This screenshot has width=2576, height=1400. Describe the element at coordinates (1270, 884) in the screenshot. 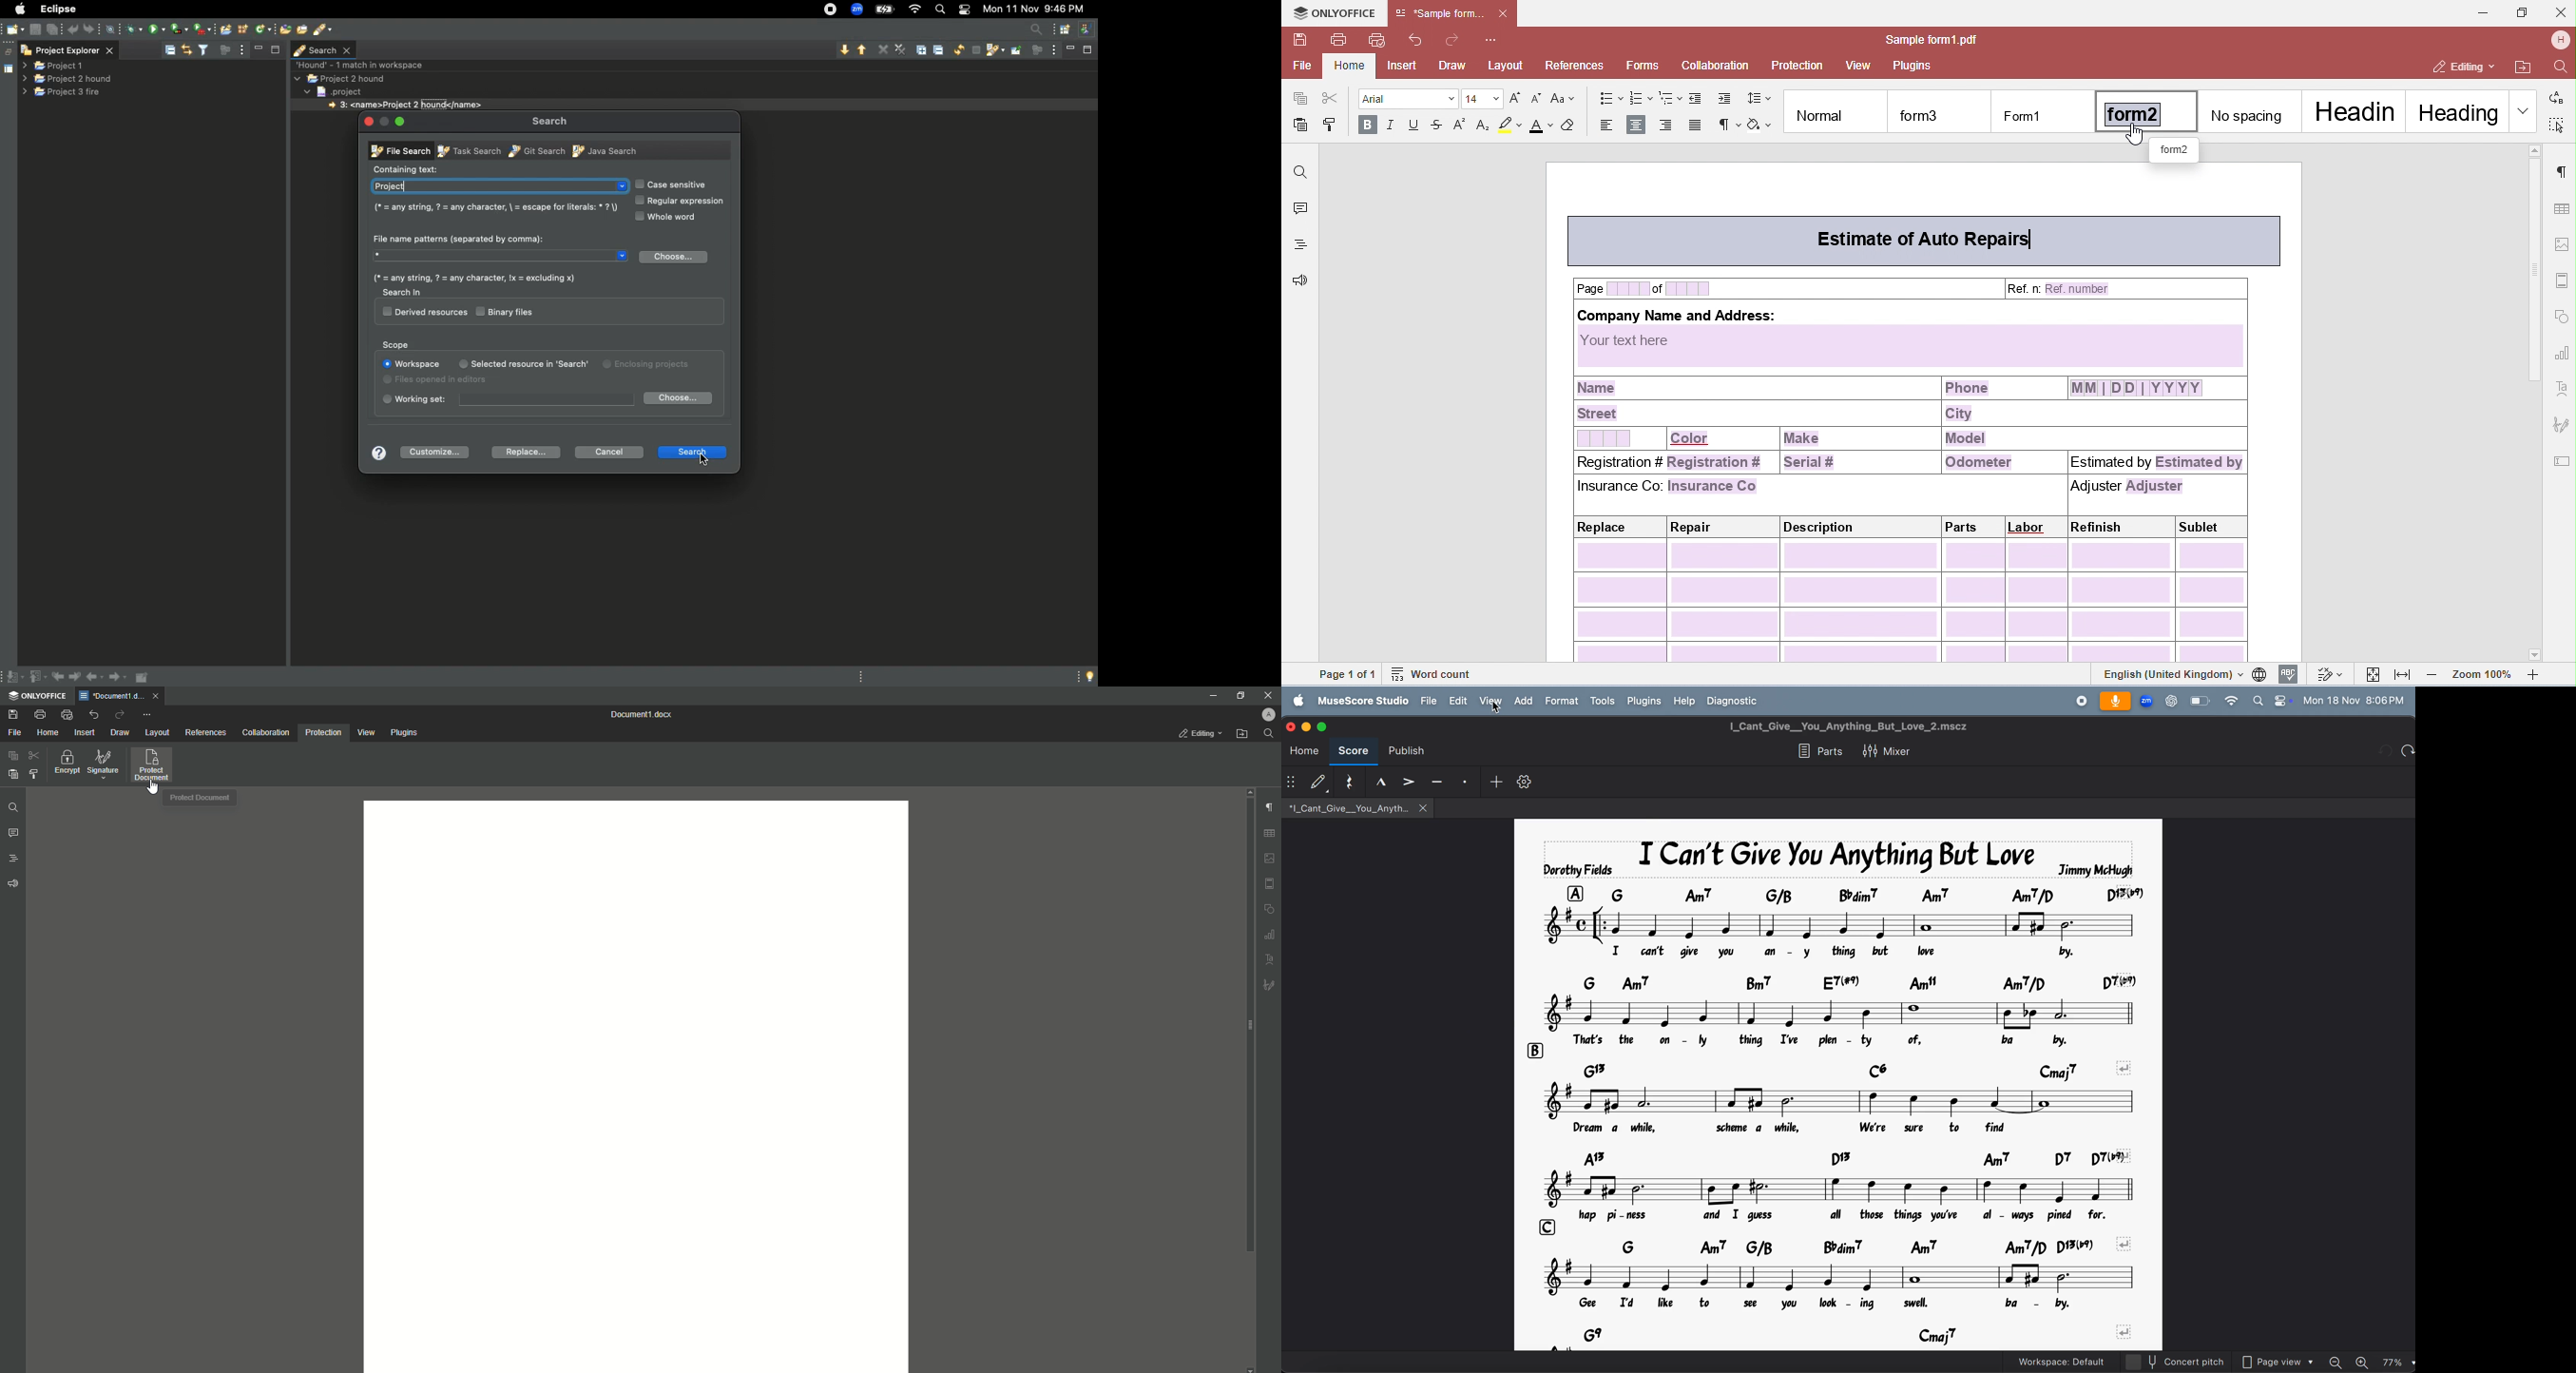

I see `Header/Footer settings` at that location.